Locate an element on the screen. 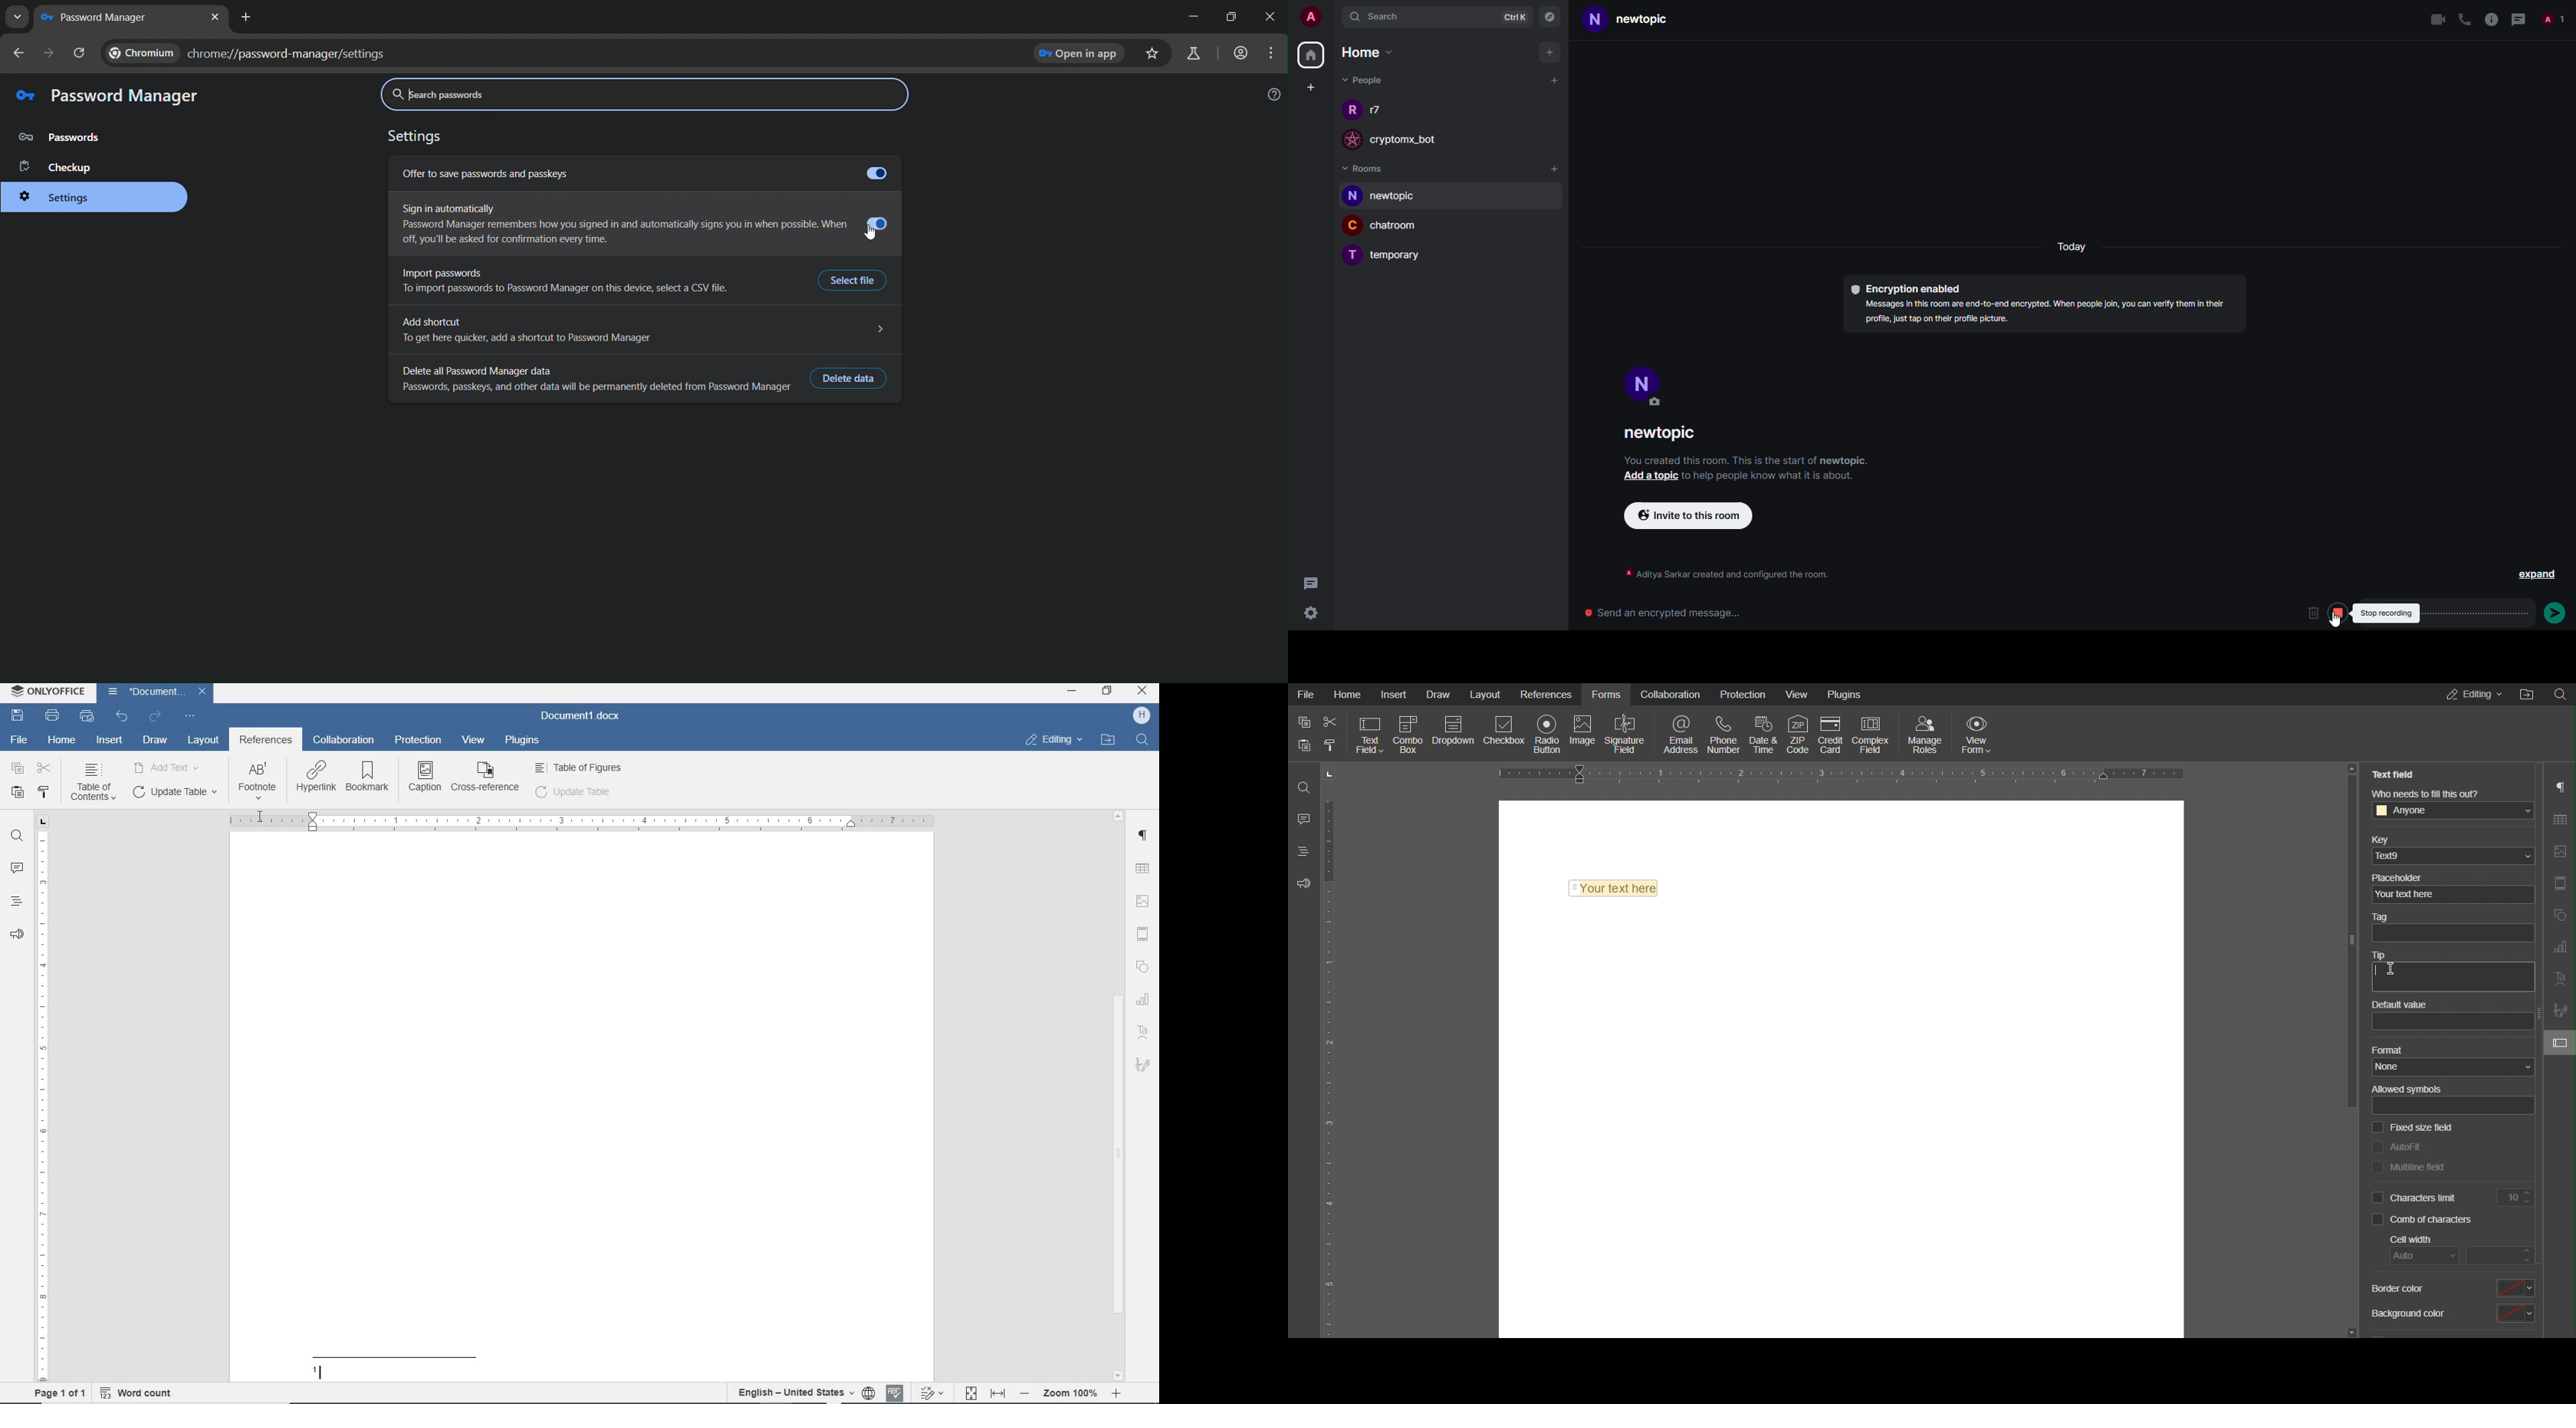 Image resolution: width=2576 pixels, height=1428 pixels. start chat is located at coordinates (1553, 81).